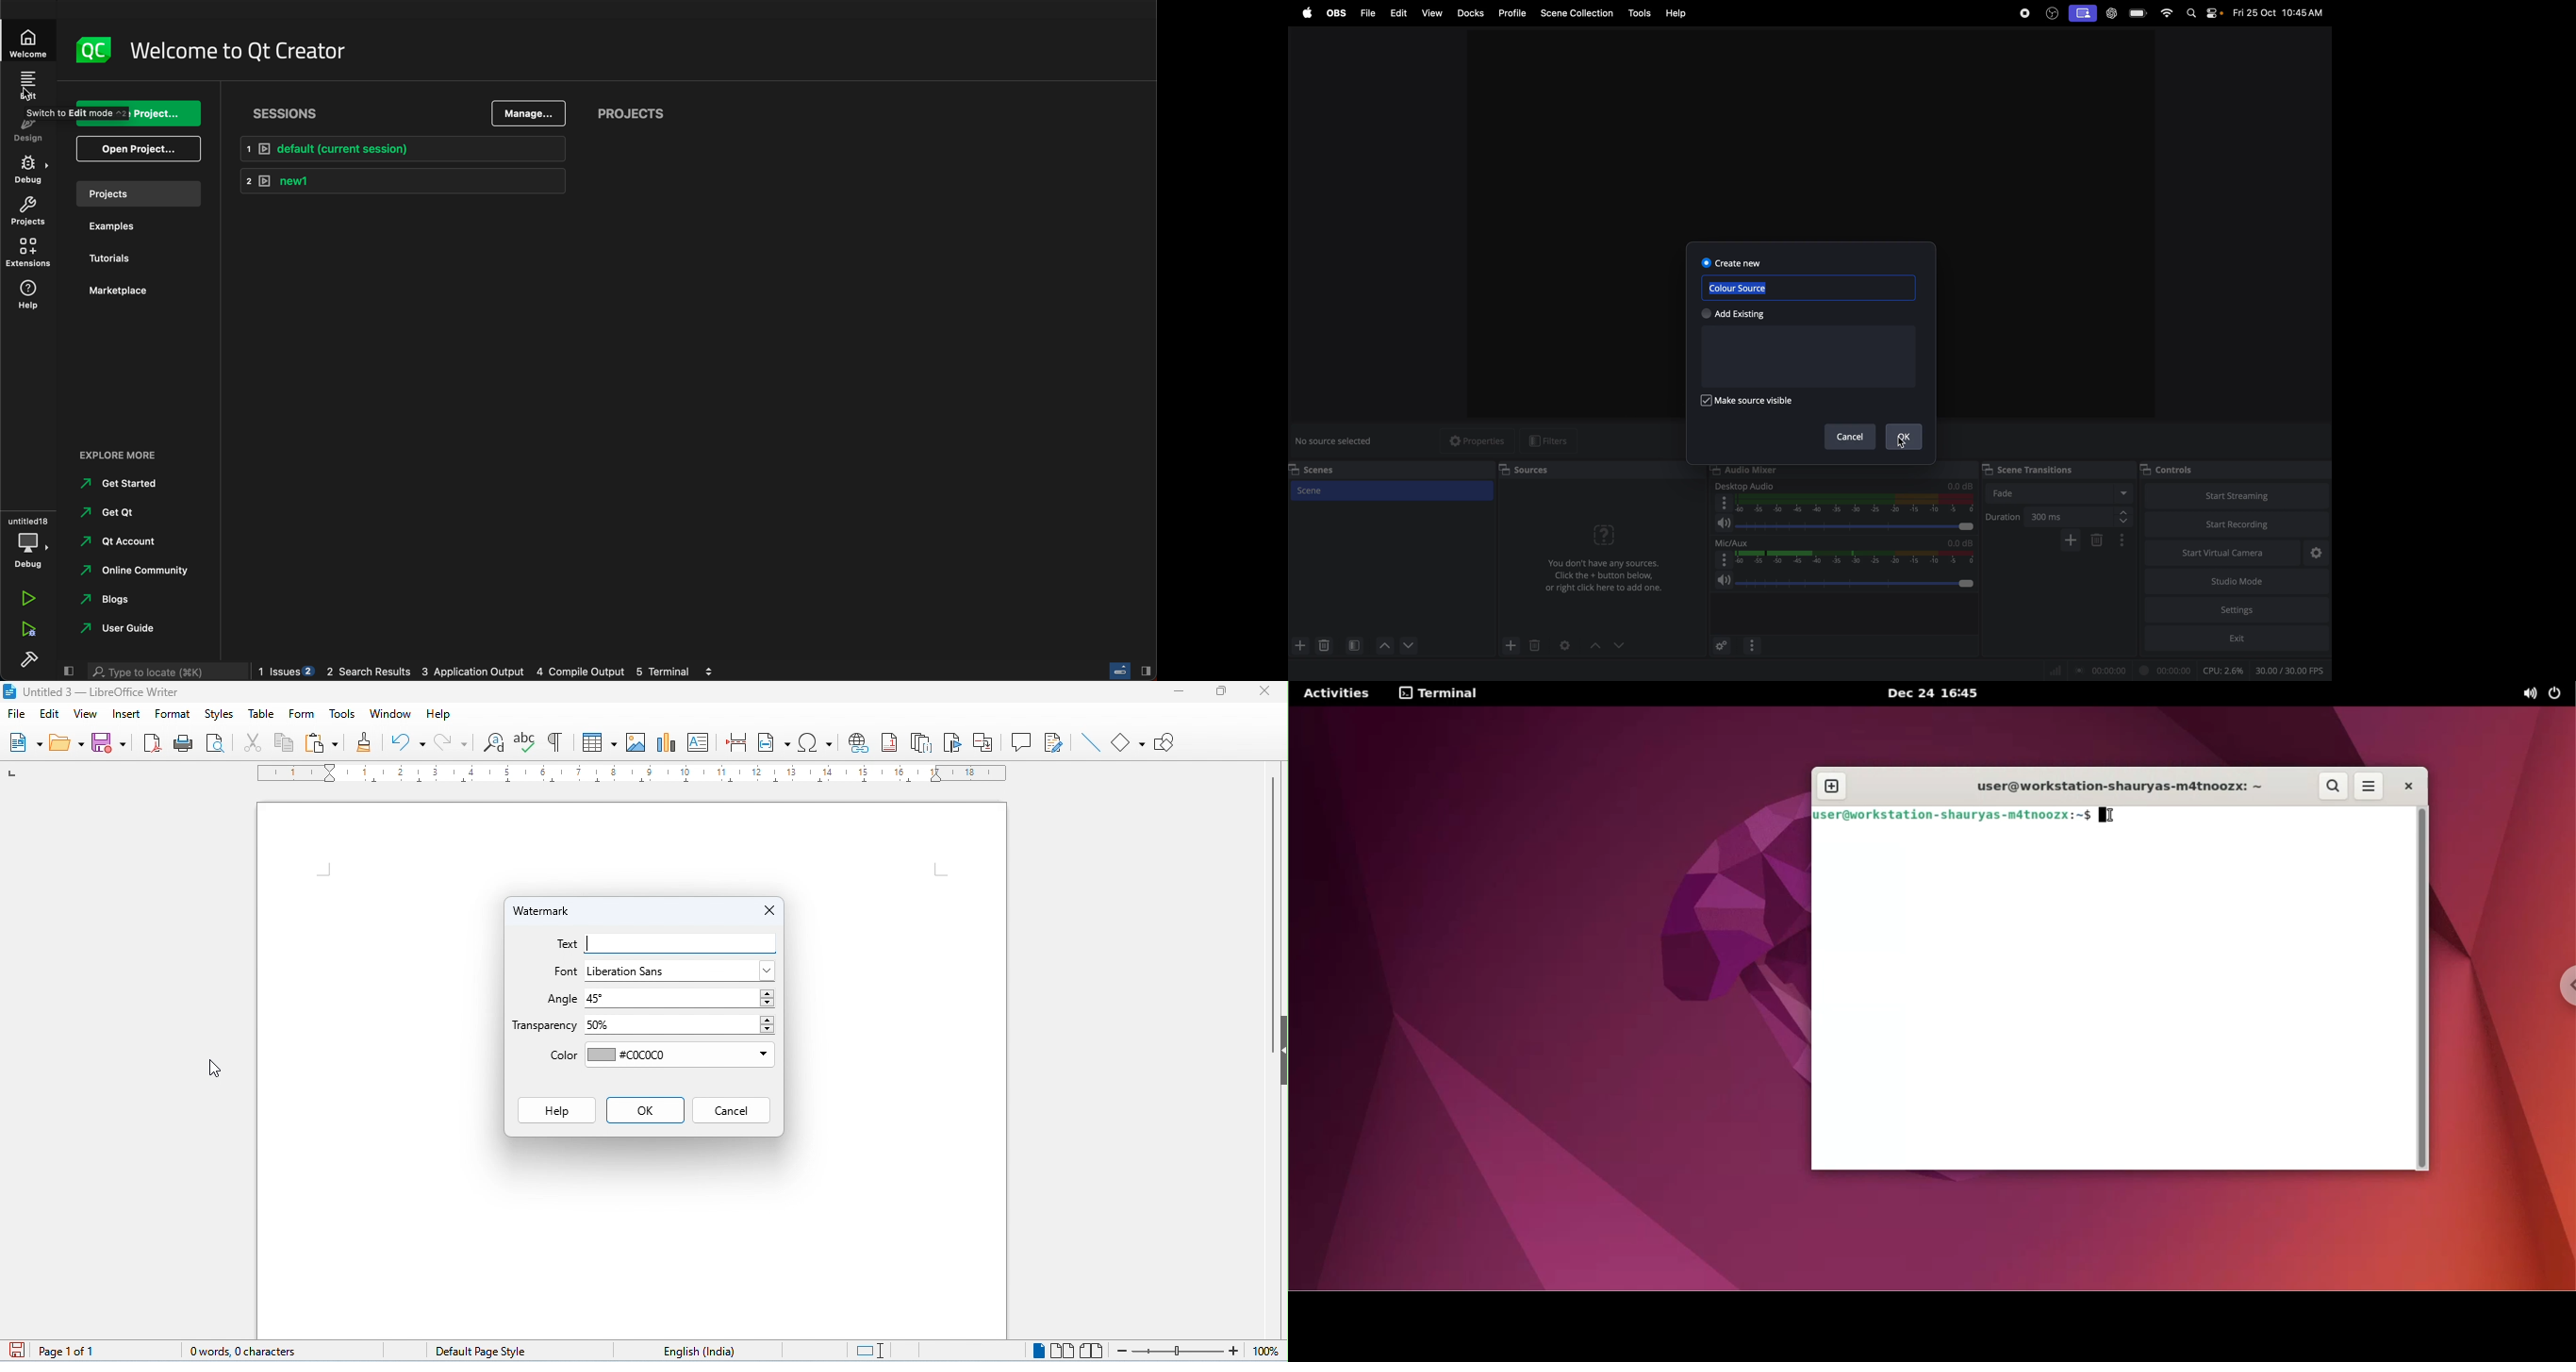 The width and height of the screenshot is (2576, 1372). I want to click on user guide, so click(126, 628).